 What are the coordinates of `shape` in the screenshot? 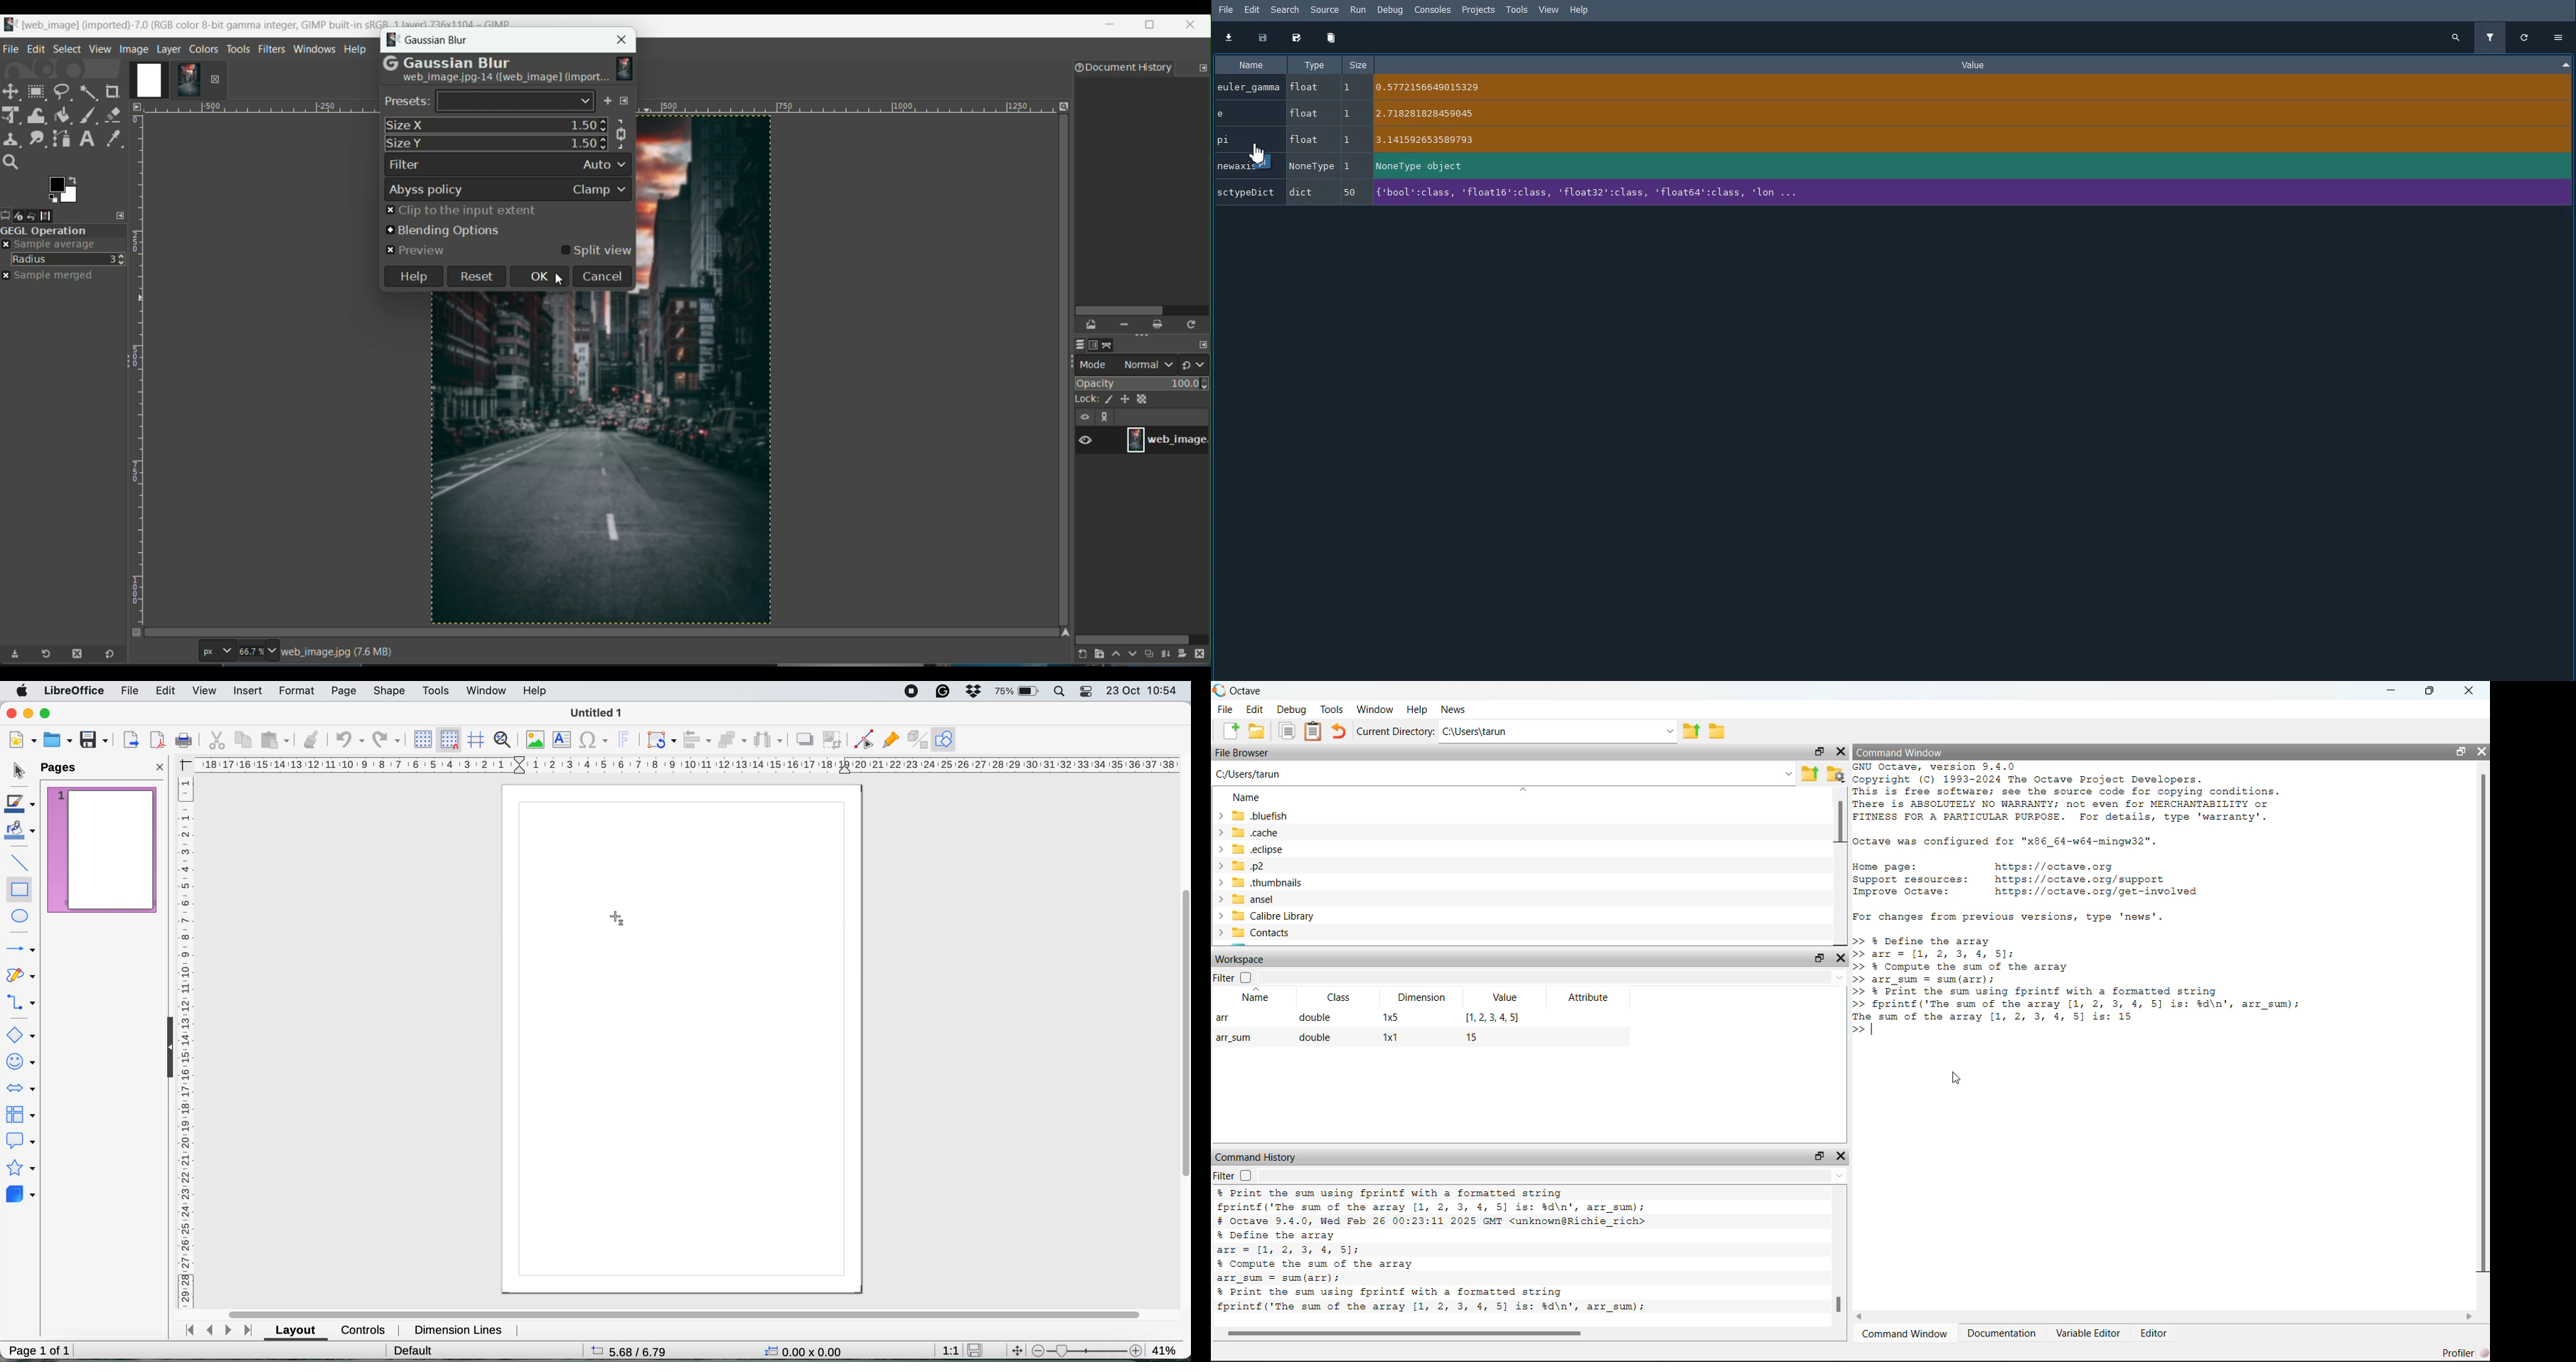 It's located at (390, 691).